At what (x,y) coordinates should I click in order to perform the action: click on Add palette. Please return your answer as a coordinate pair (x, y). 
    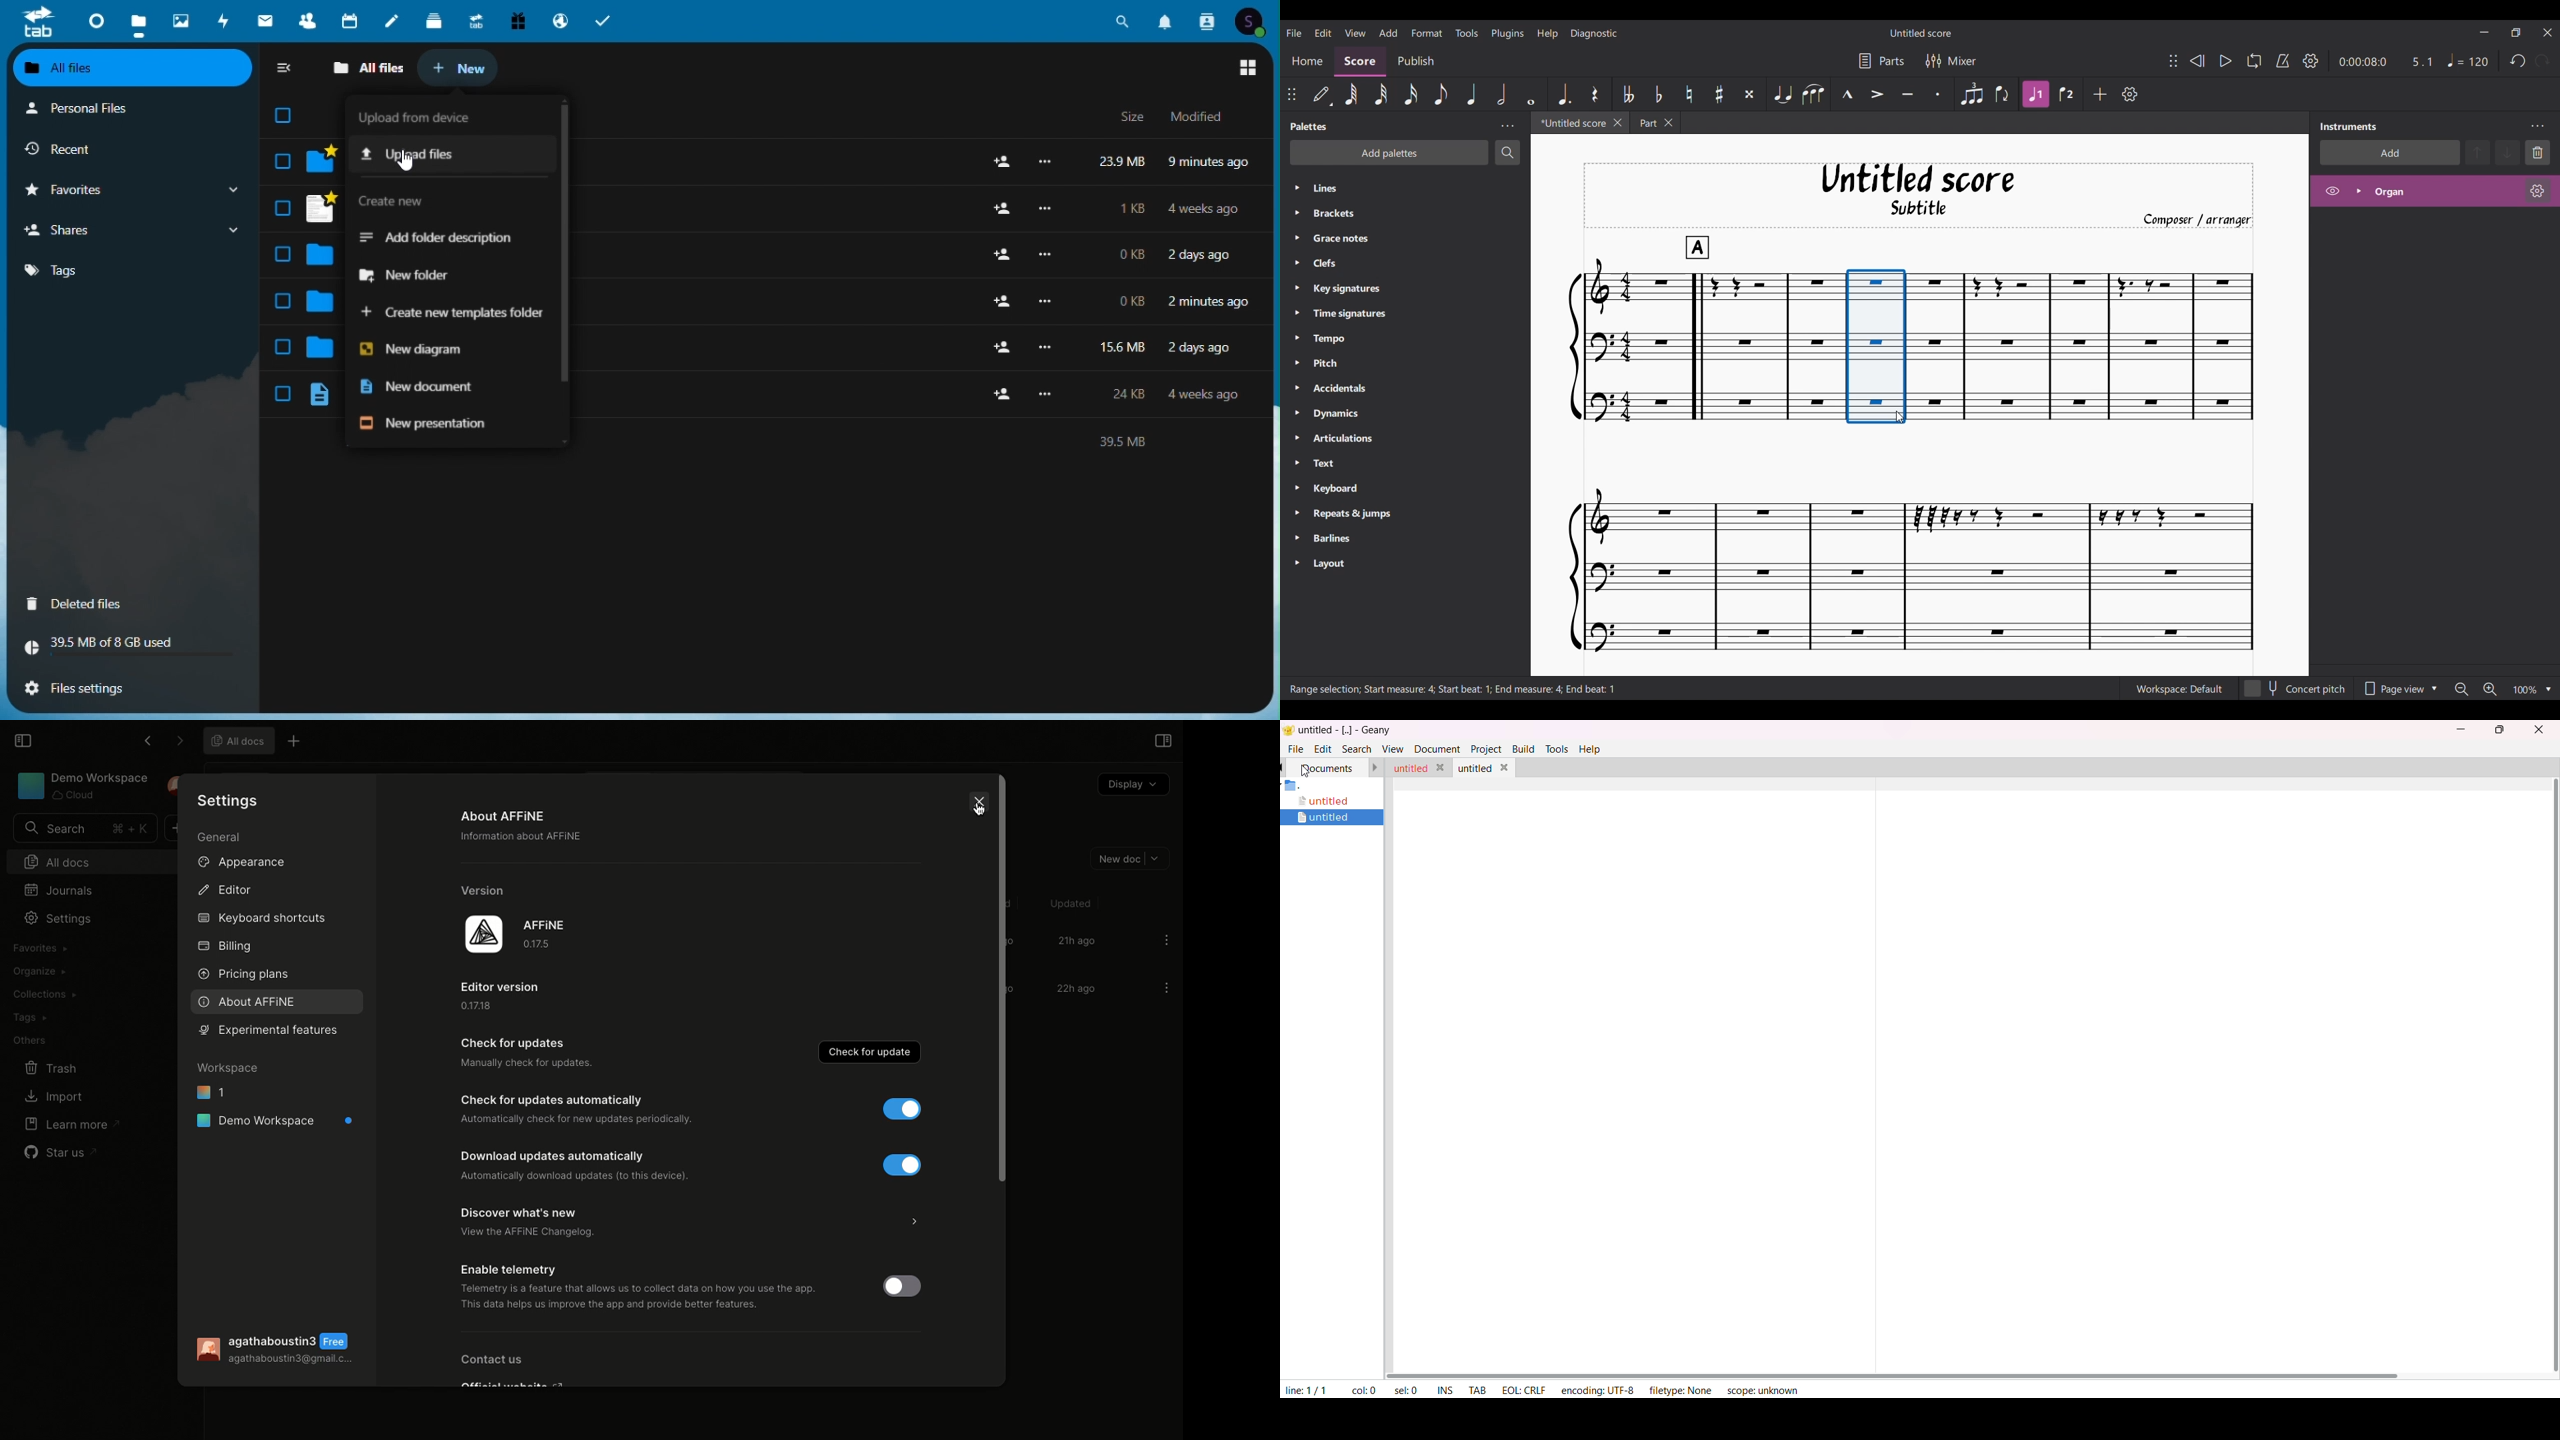
    Looking at the image, I should click on (1390, 153).